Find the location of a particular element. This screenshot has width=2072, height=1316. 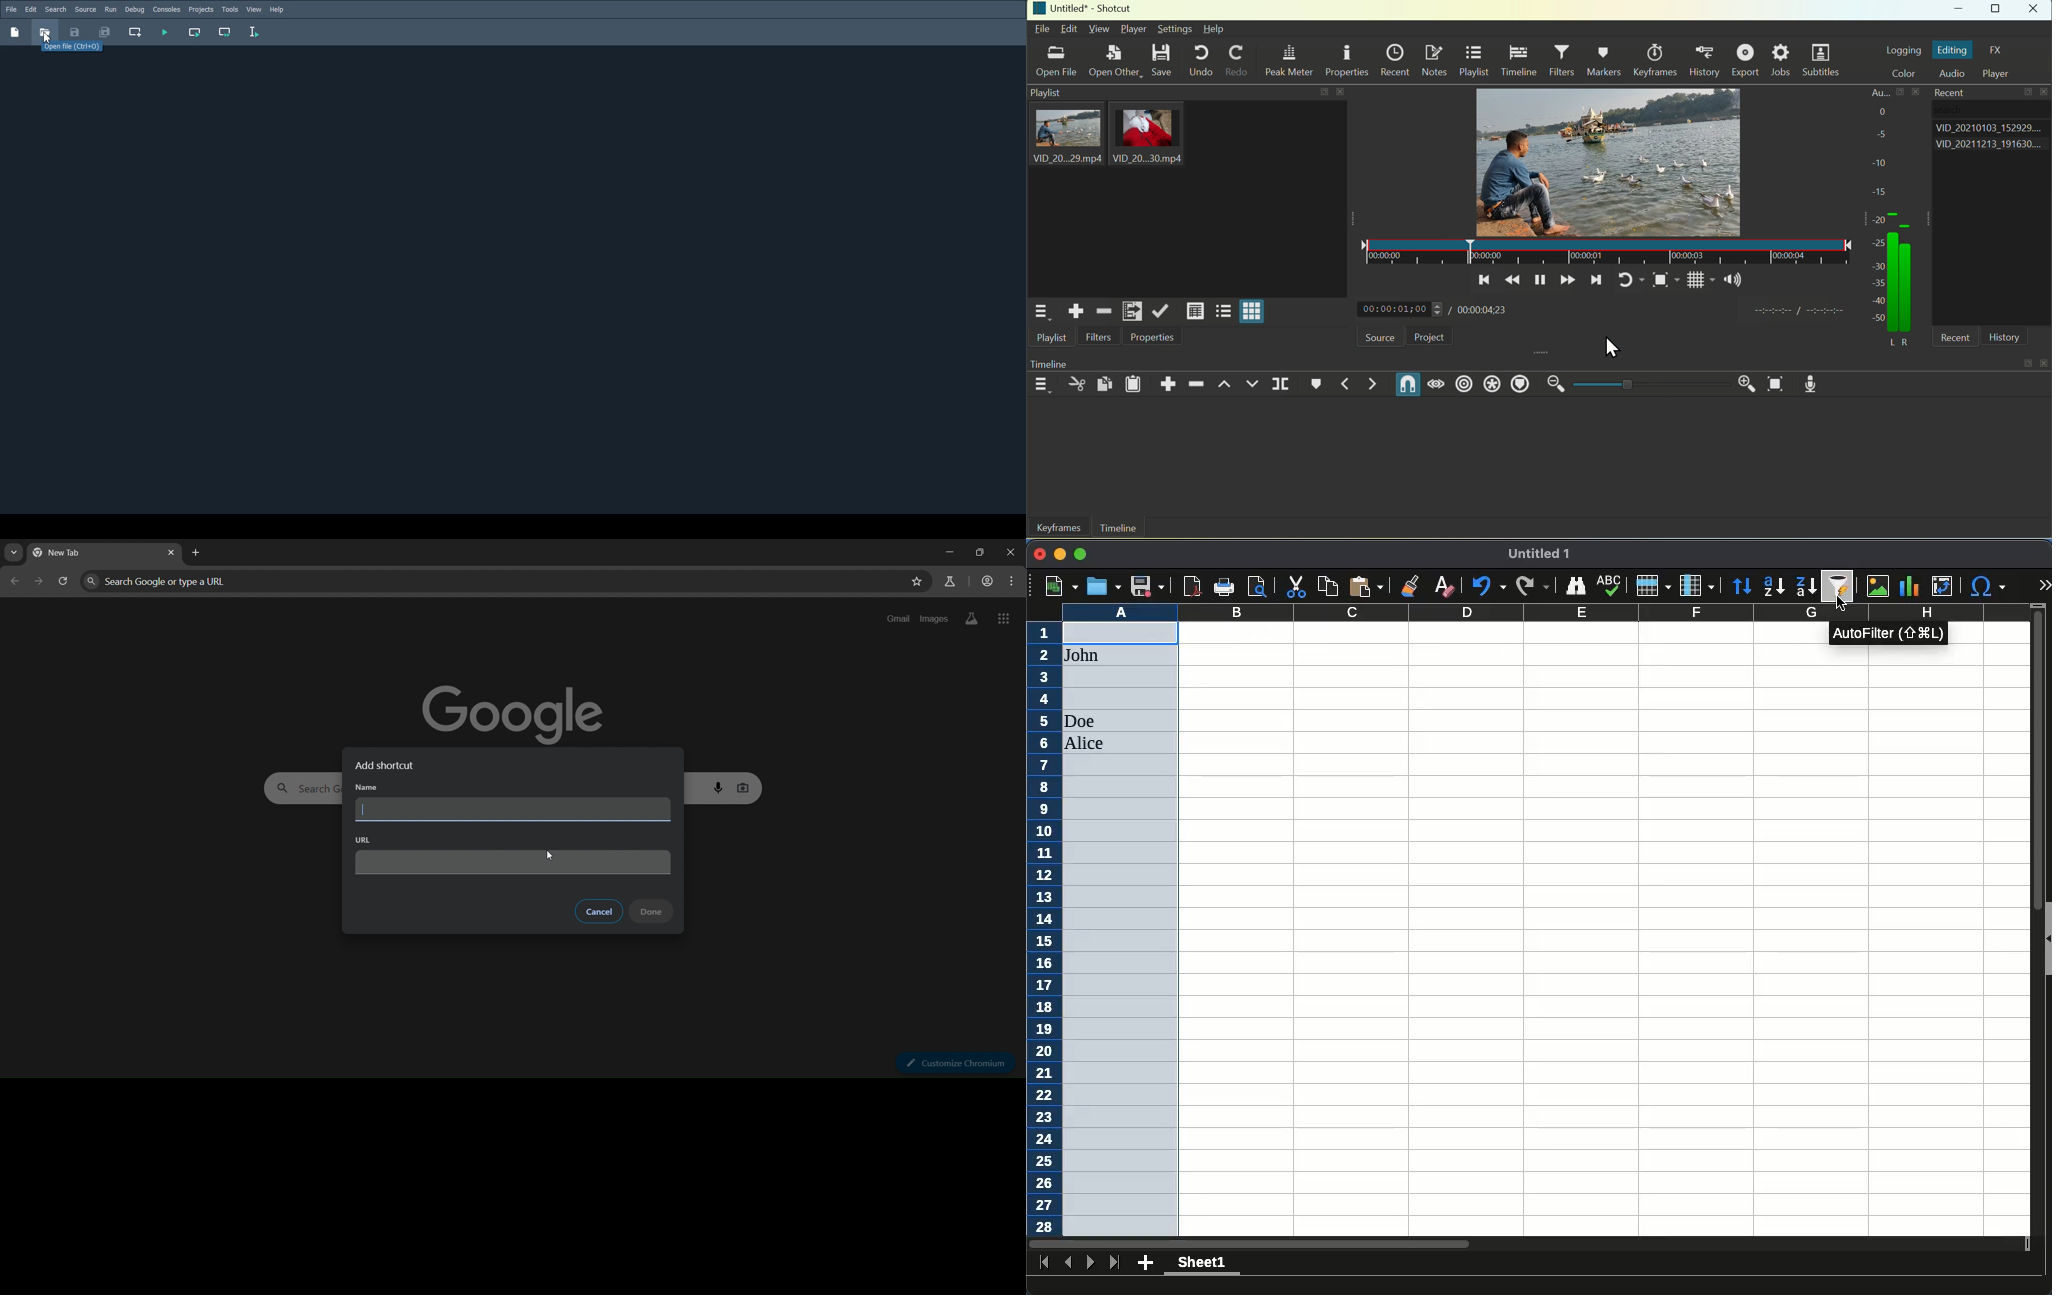

minimize is located at coordinates (1059, 554).